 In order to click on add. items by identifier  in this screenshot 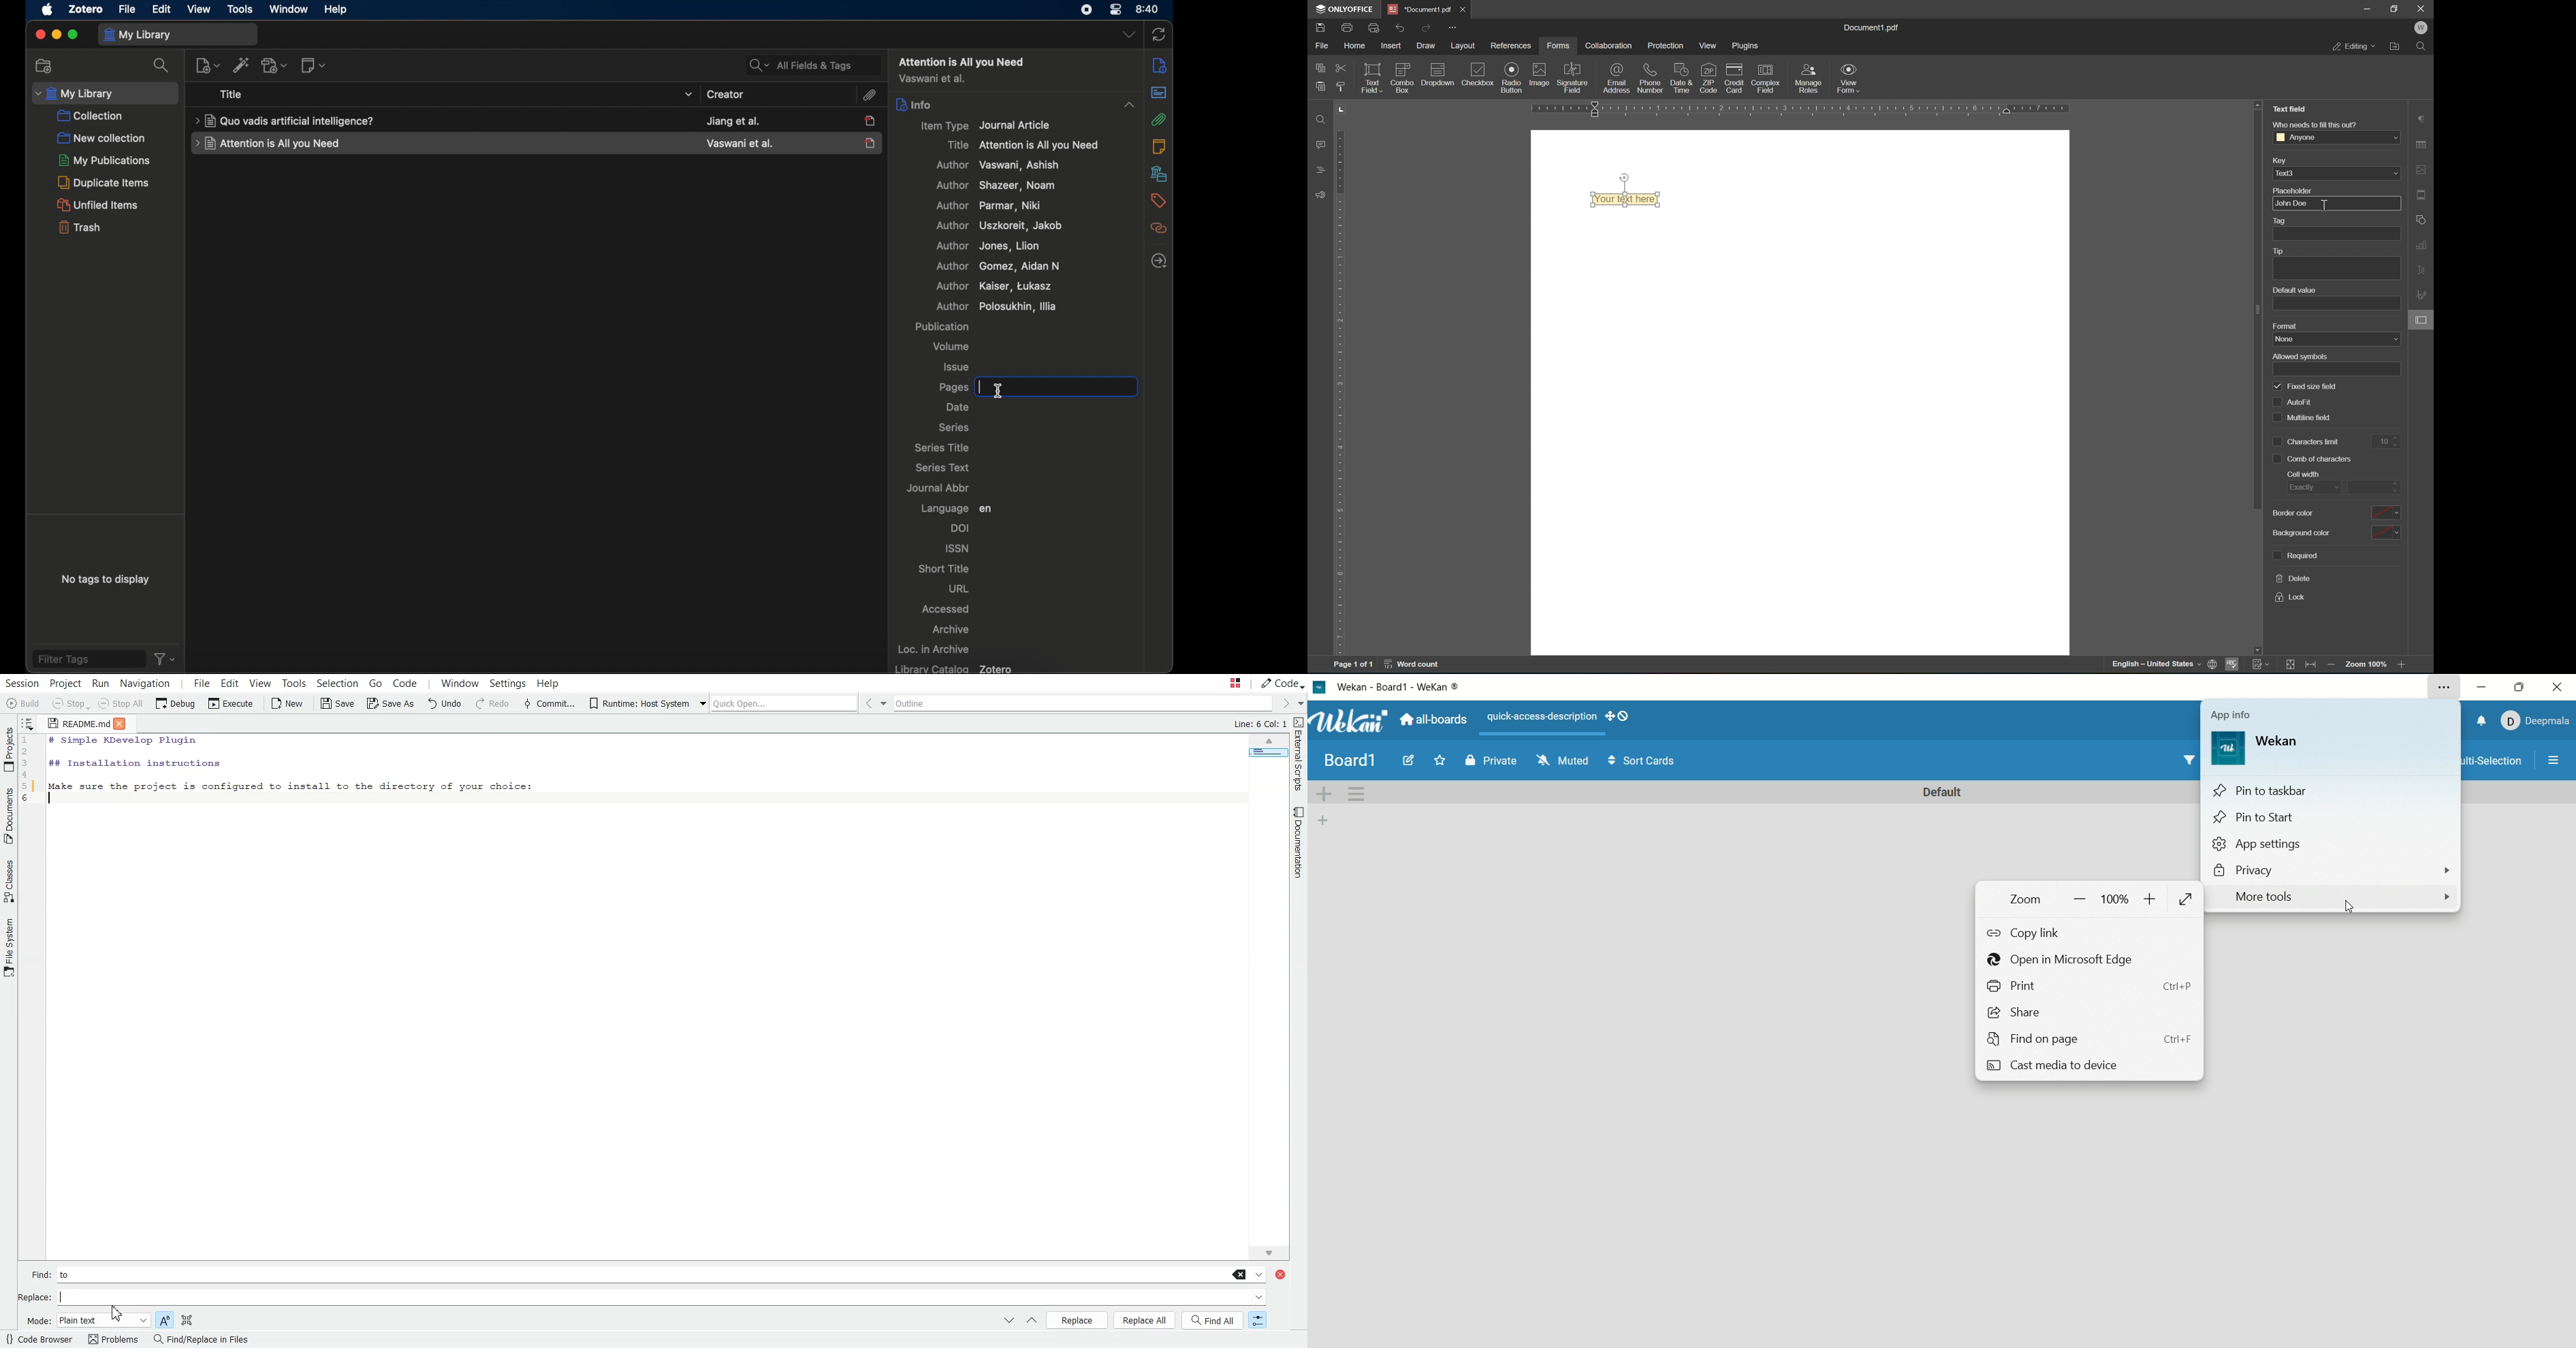, I will do `click(241, 66)`.